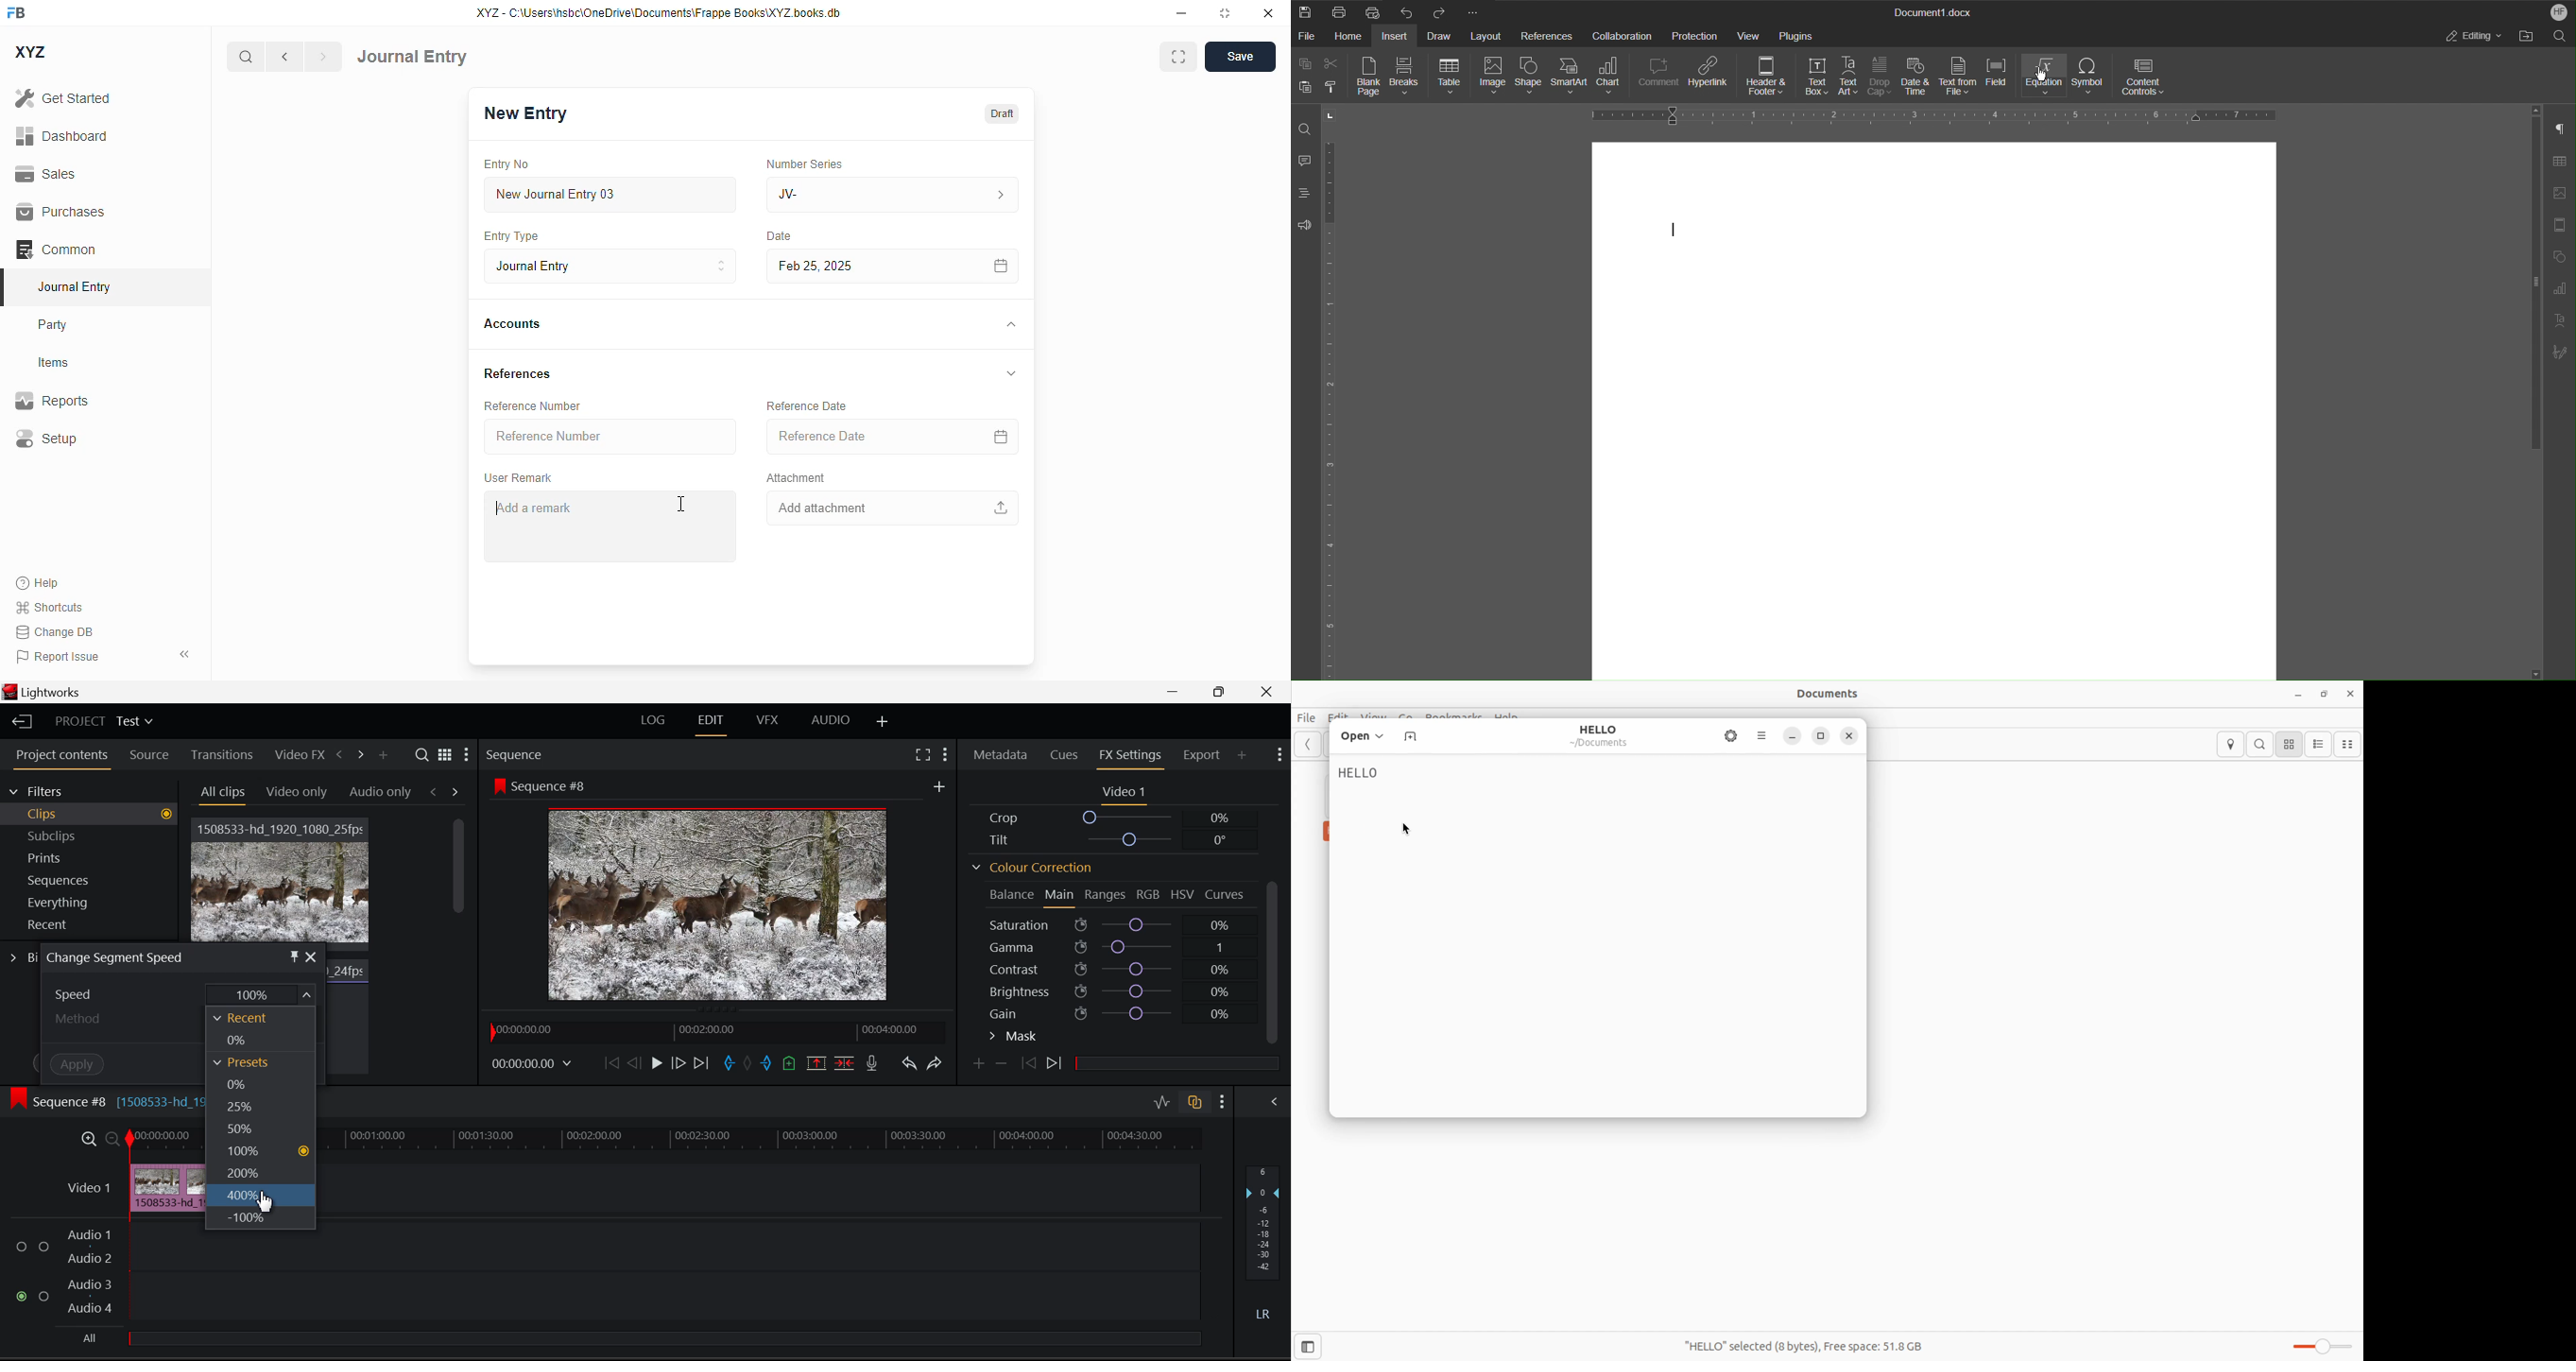  I want to click on number series, so click(799, 164).